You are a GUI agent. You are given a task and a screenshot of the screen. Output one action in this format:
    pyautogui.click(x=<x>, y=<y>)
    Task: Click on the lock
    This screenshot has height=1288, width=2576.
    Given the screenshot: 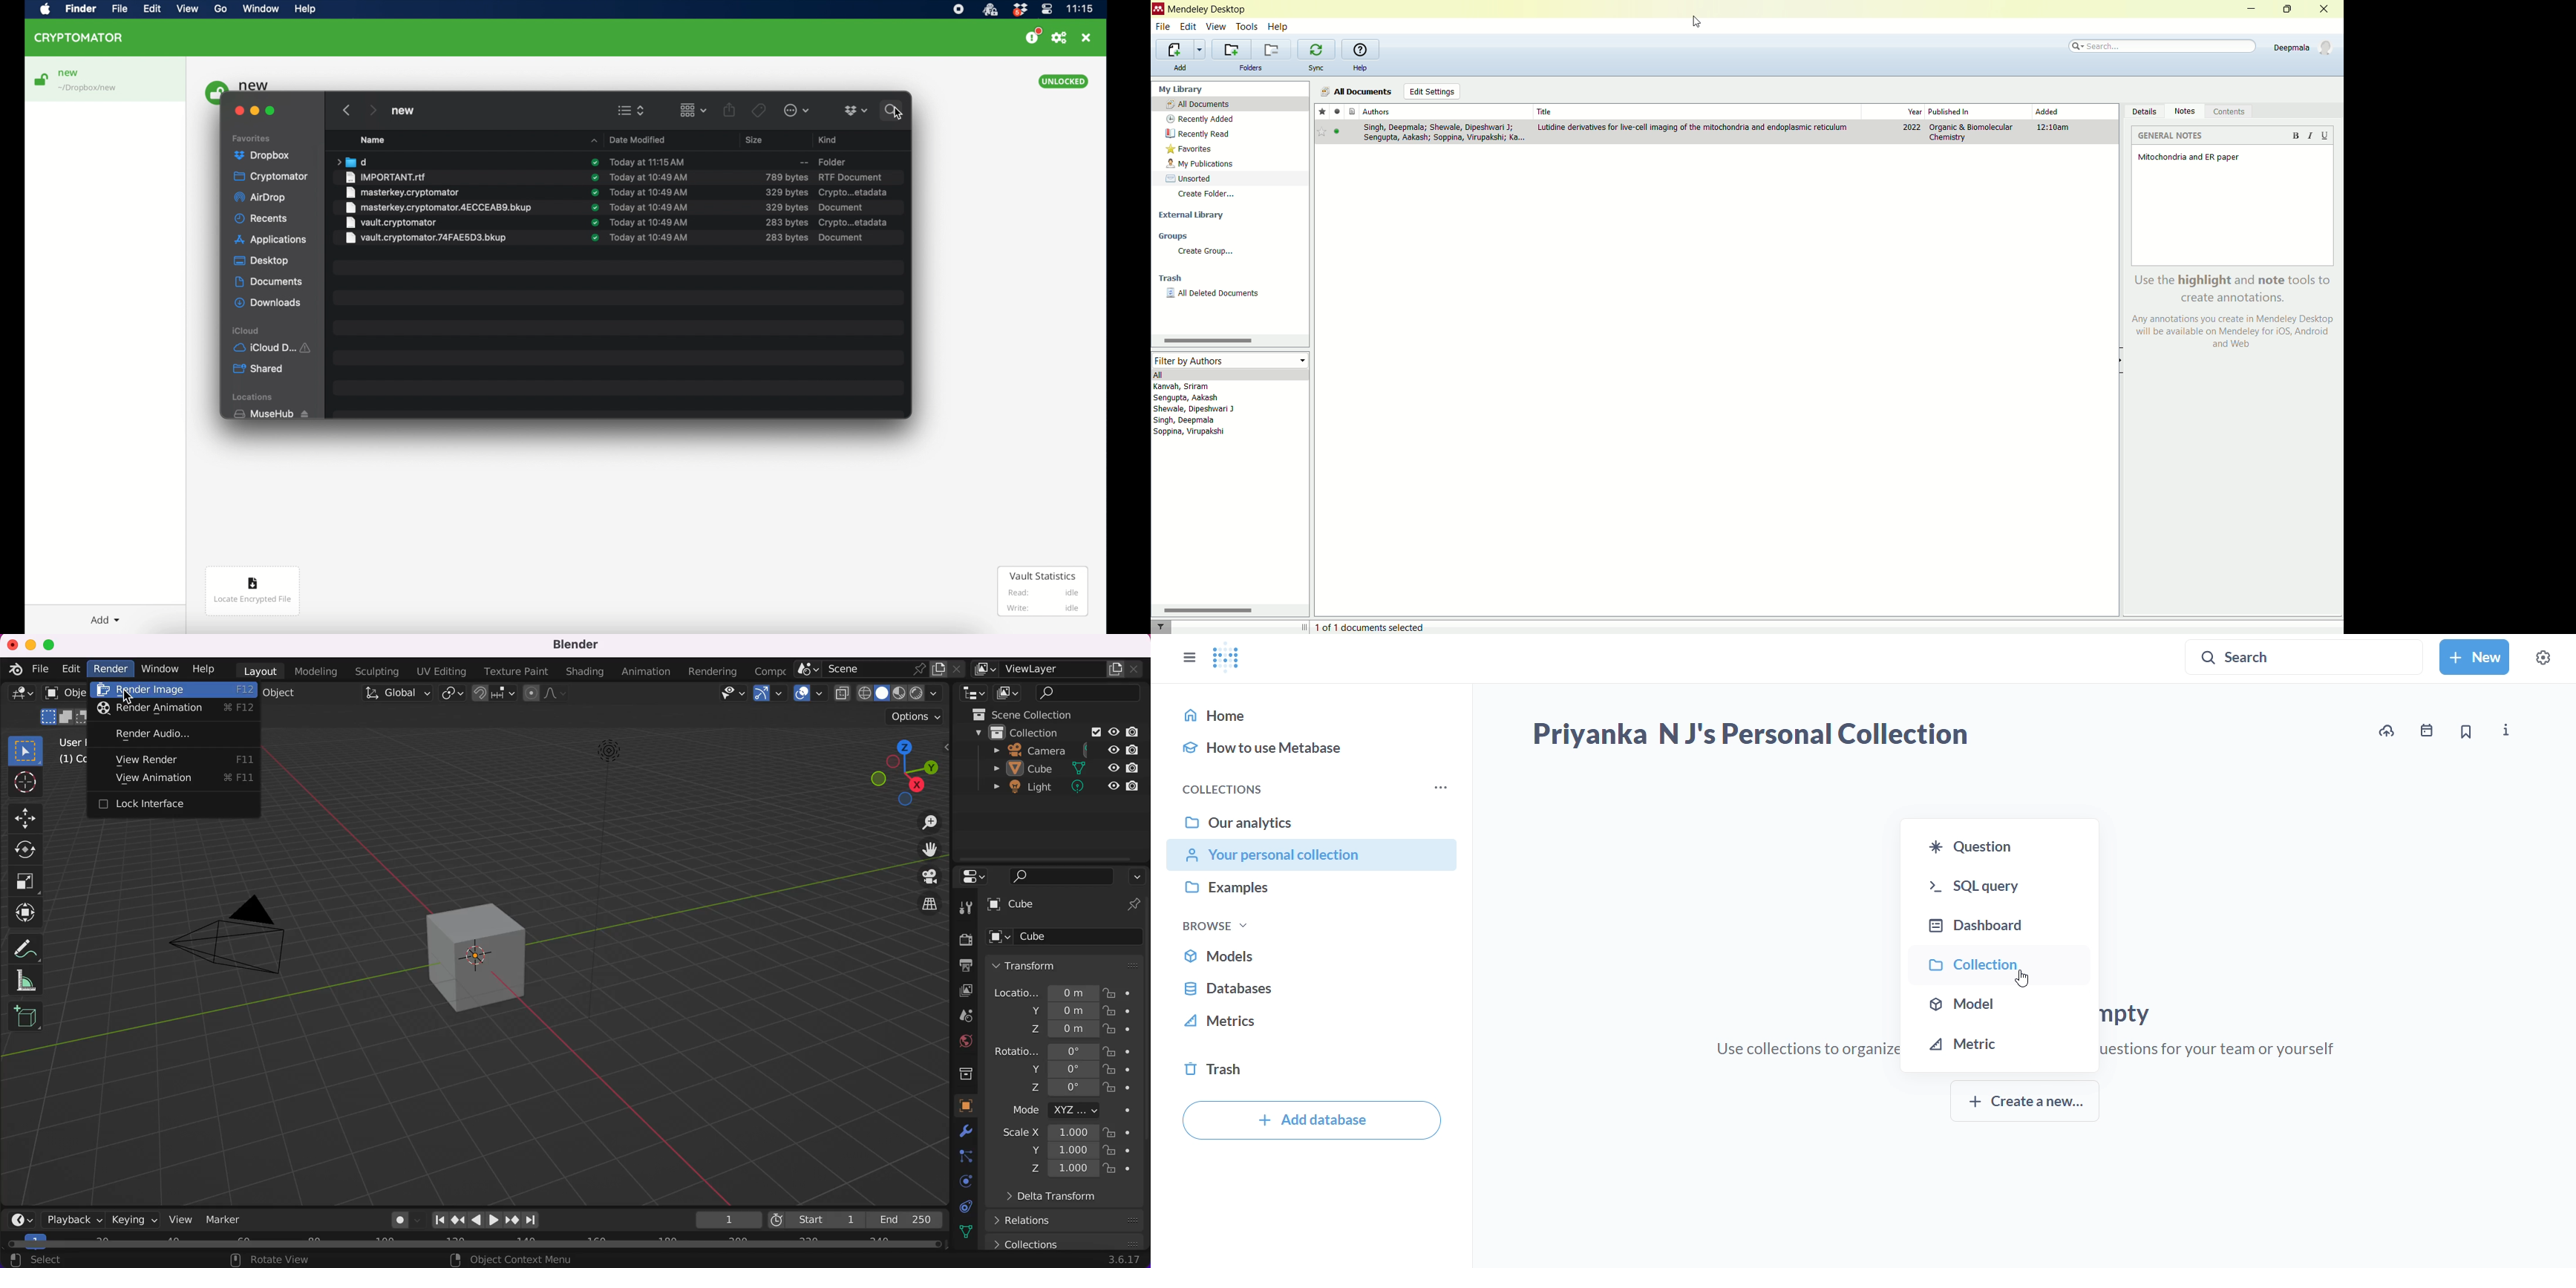 What is the action you would take?
    pyautogui.click(x=1116, y=1011)
    